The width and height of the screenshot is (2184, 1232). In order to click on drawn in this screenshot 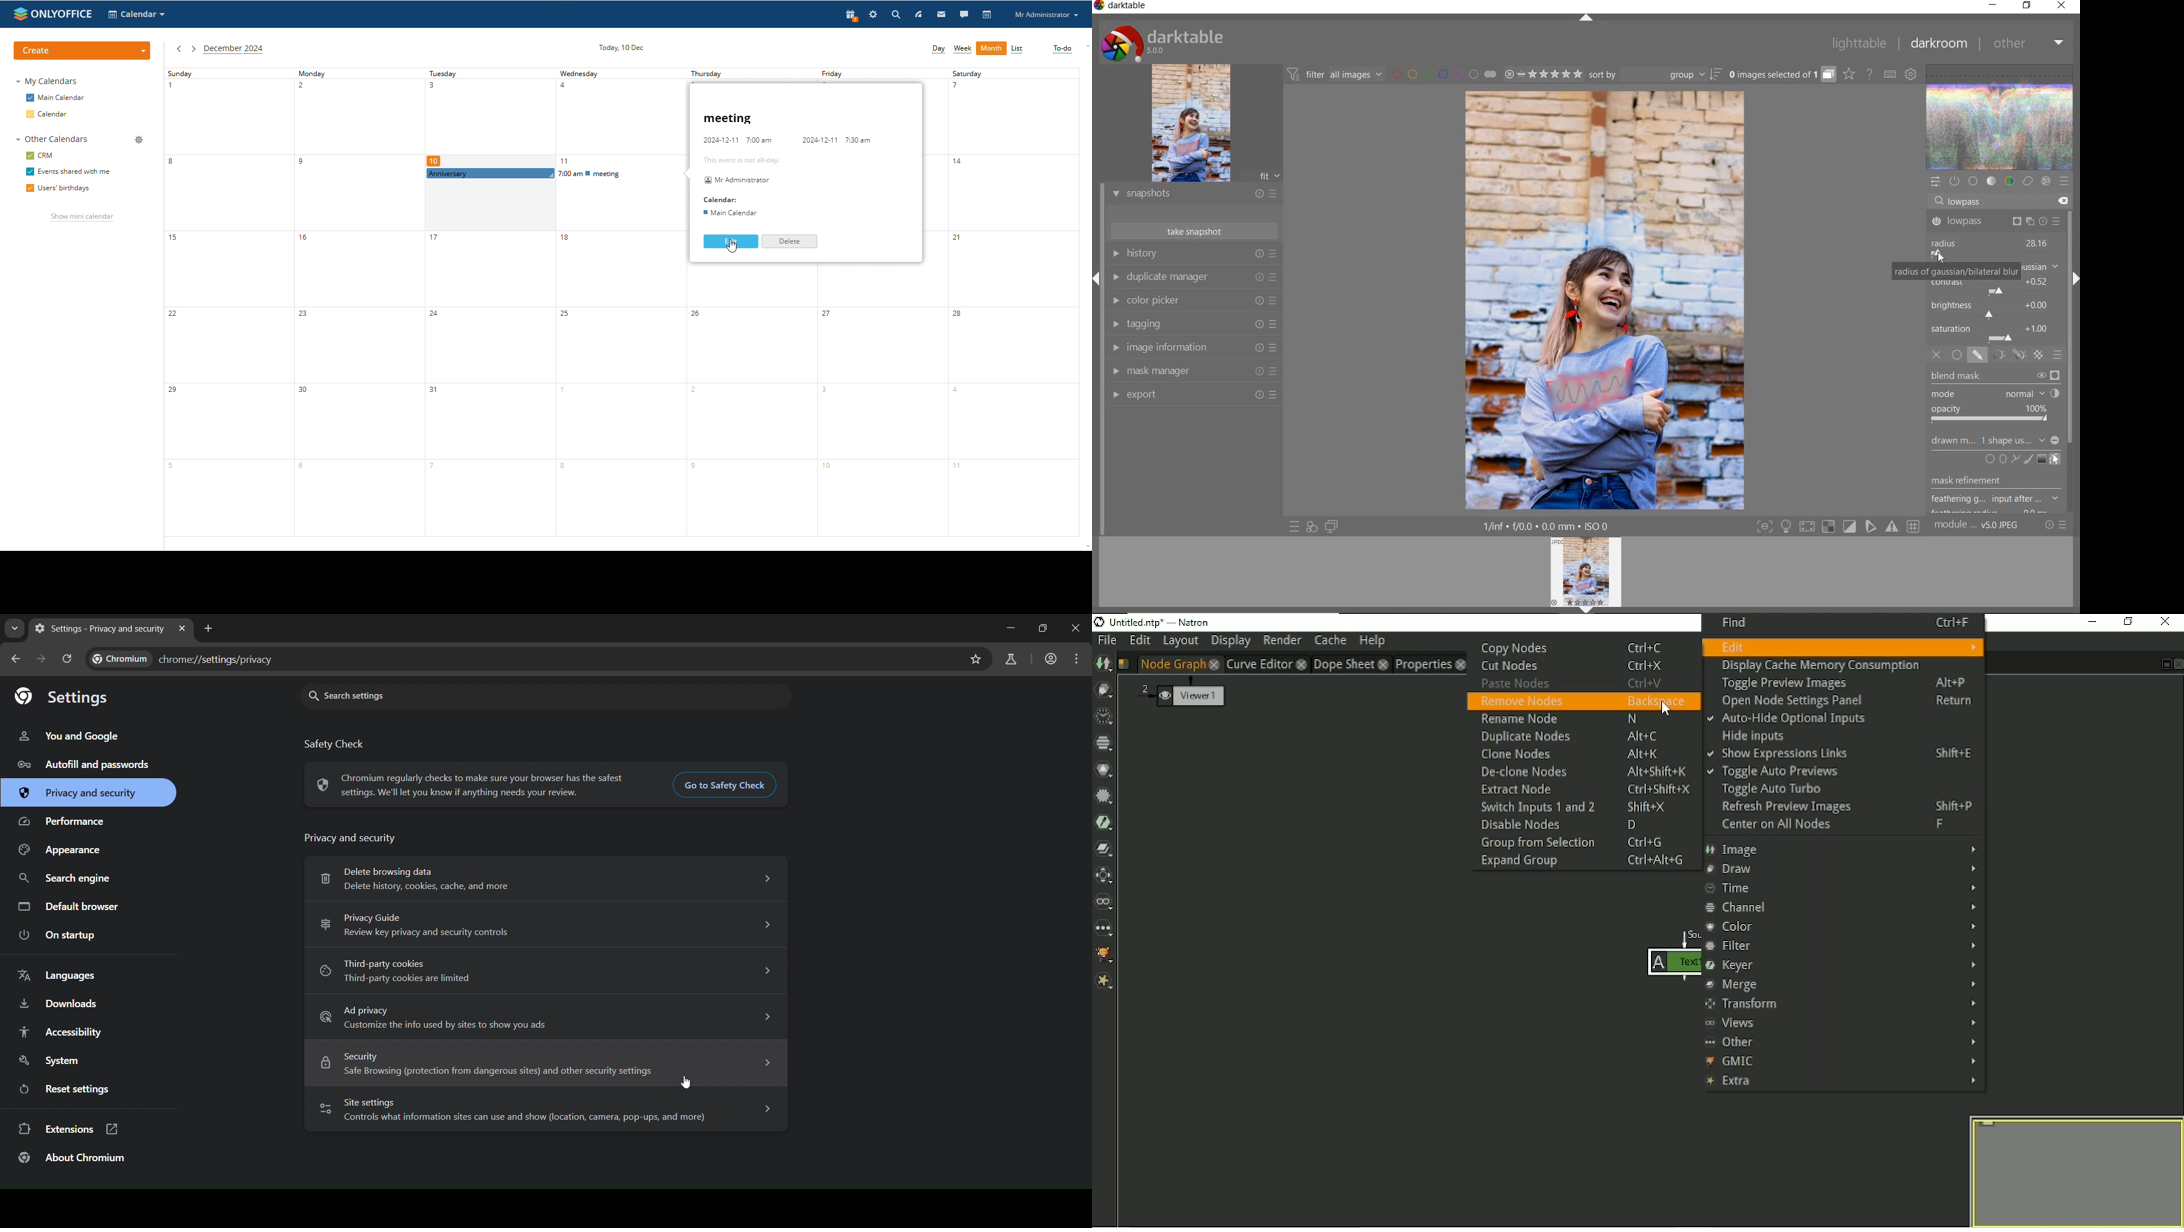, I will do `click(1950, 442)`.